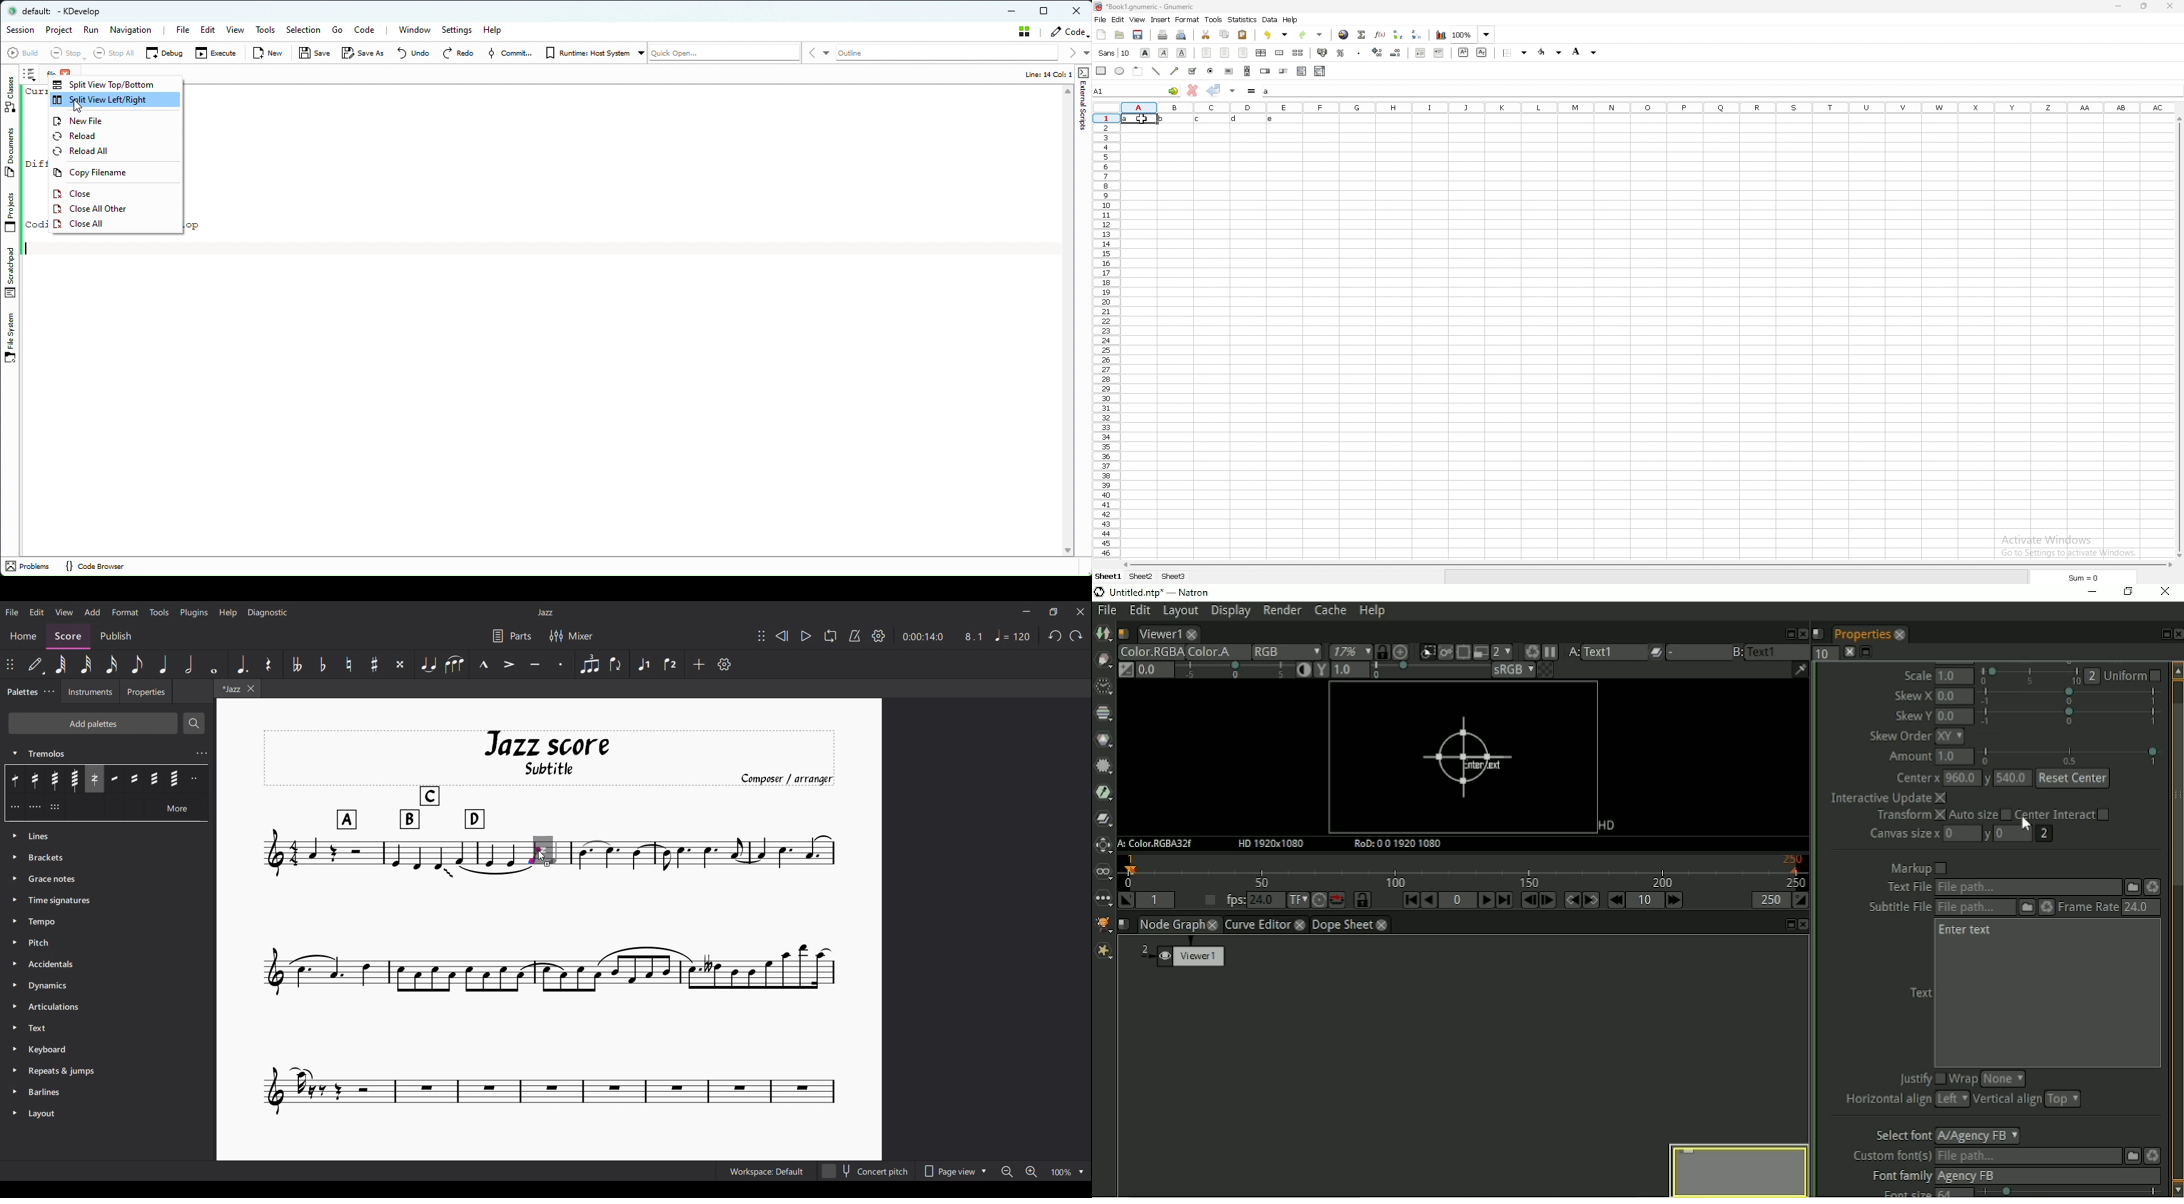  I want to click on Minimize, so click(1027, 611).